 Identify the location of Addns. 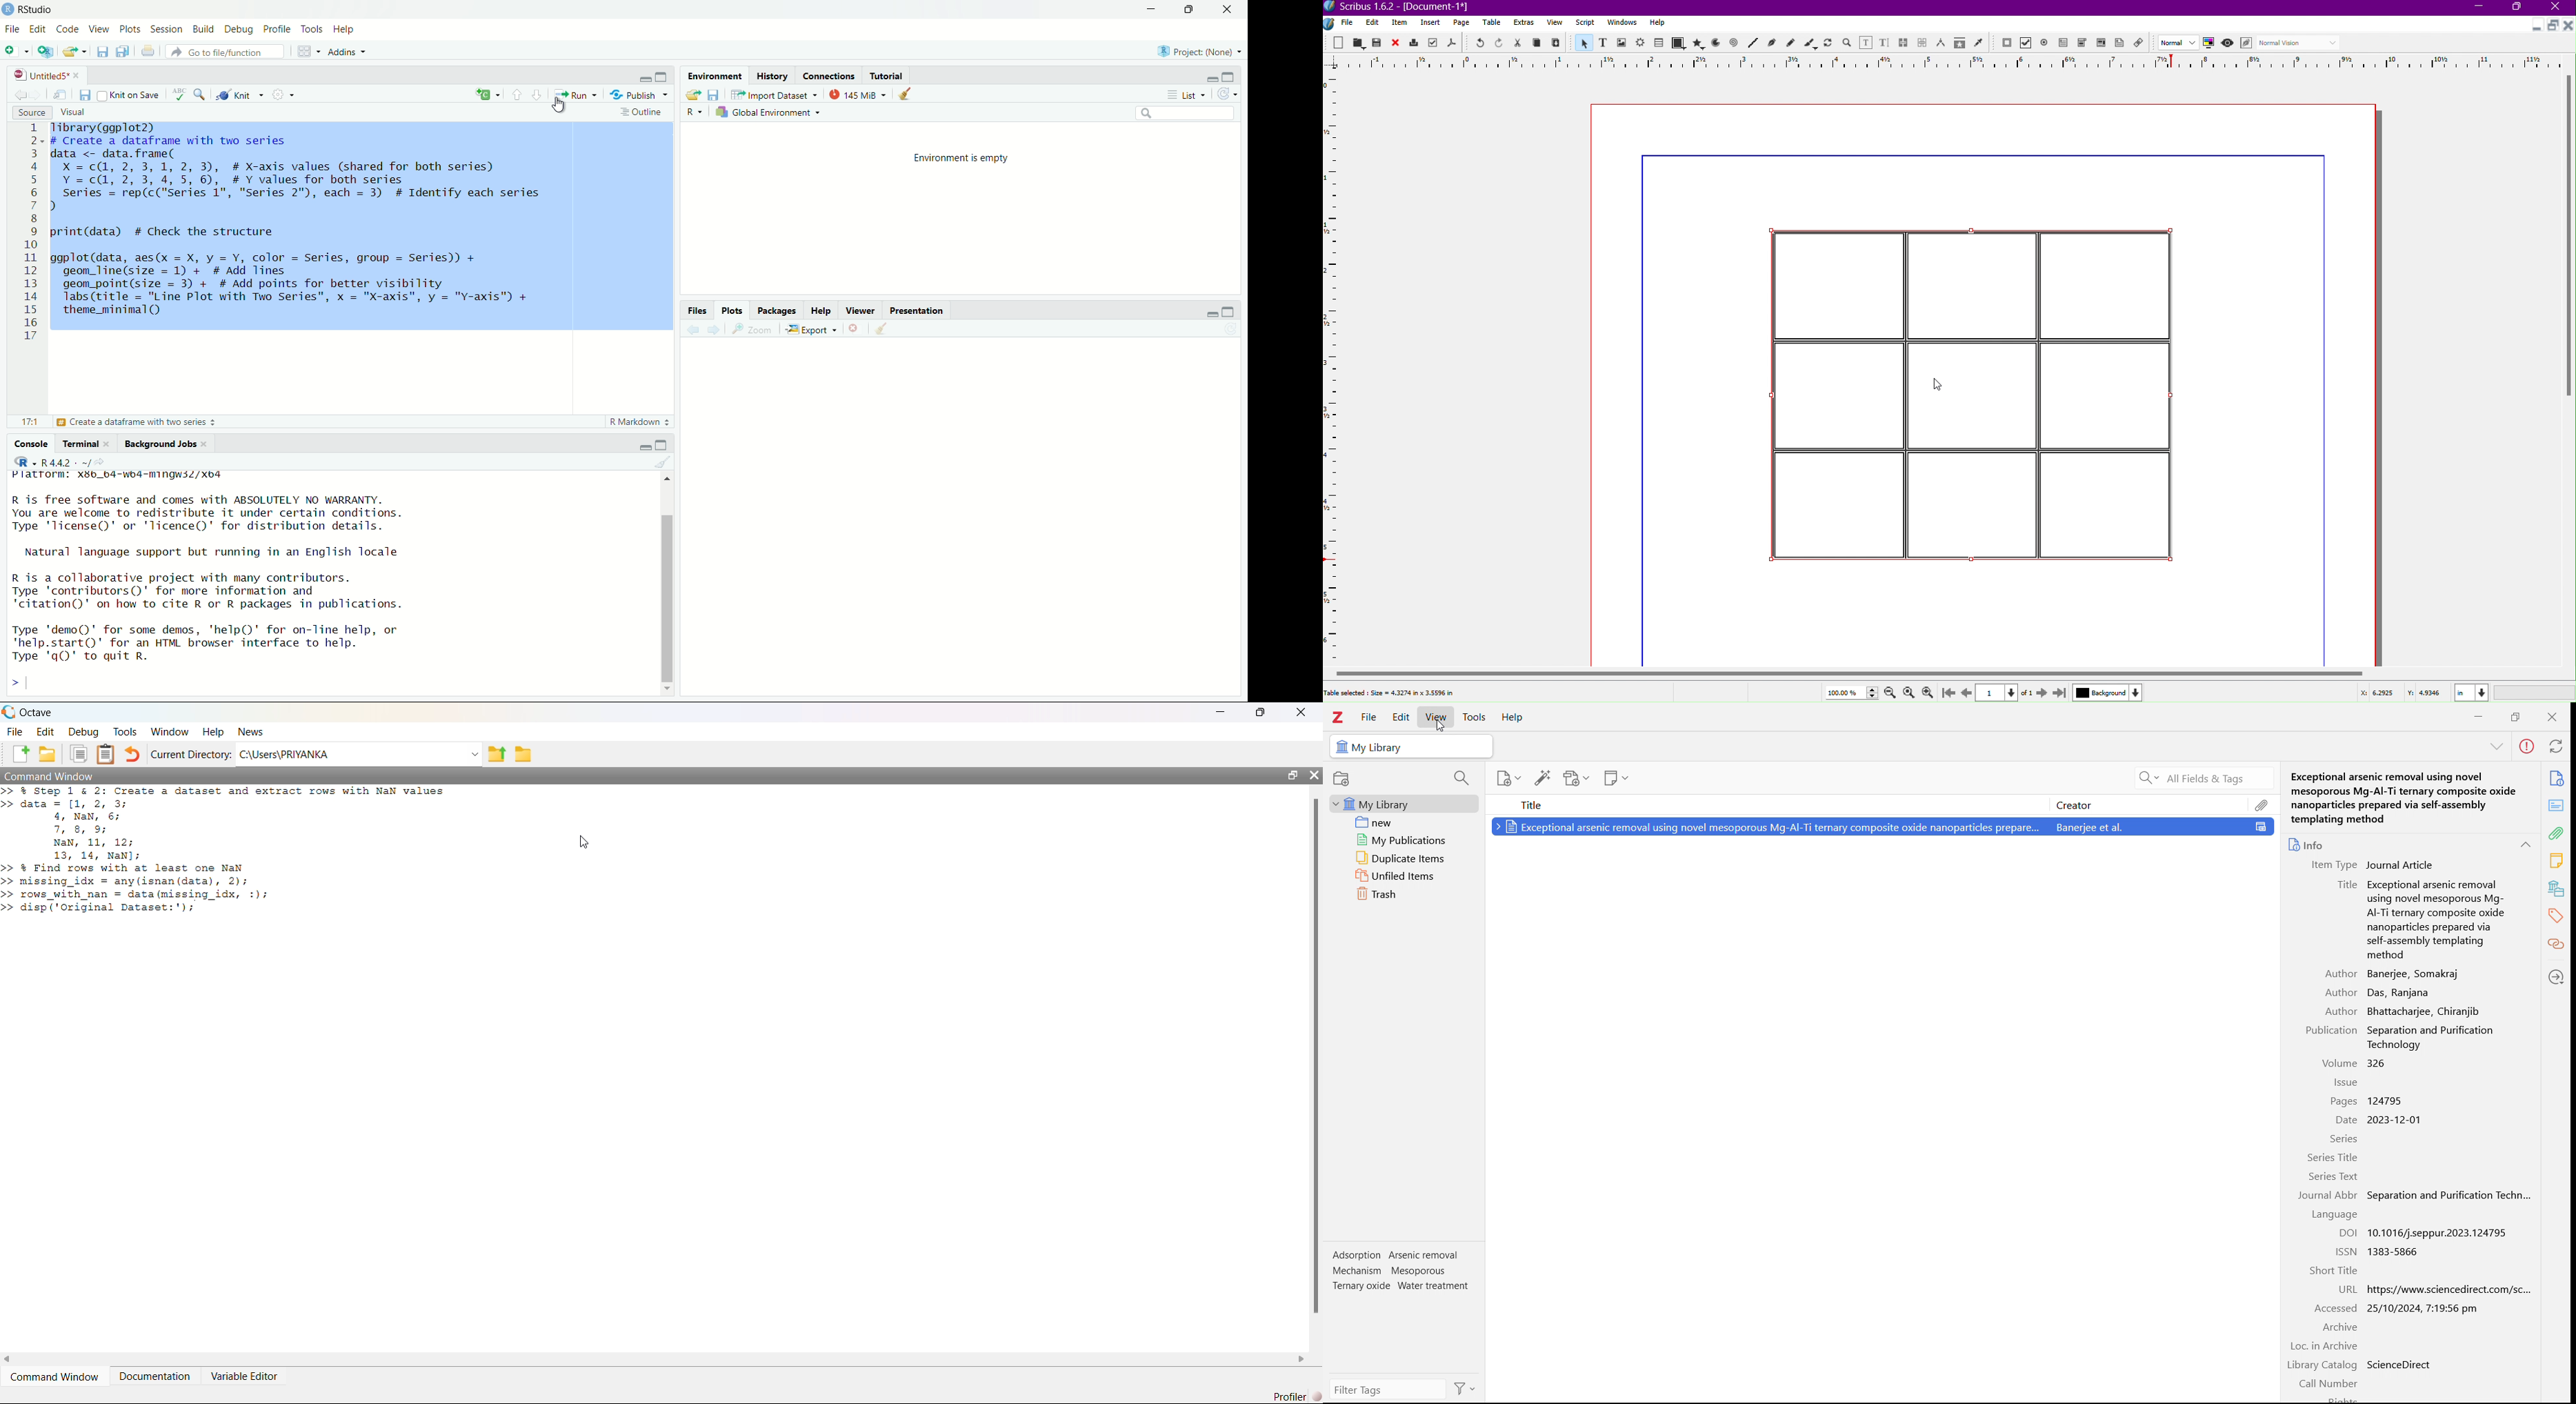
(350, 54).